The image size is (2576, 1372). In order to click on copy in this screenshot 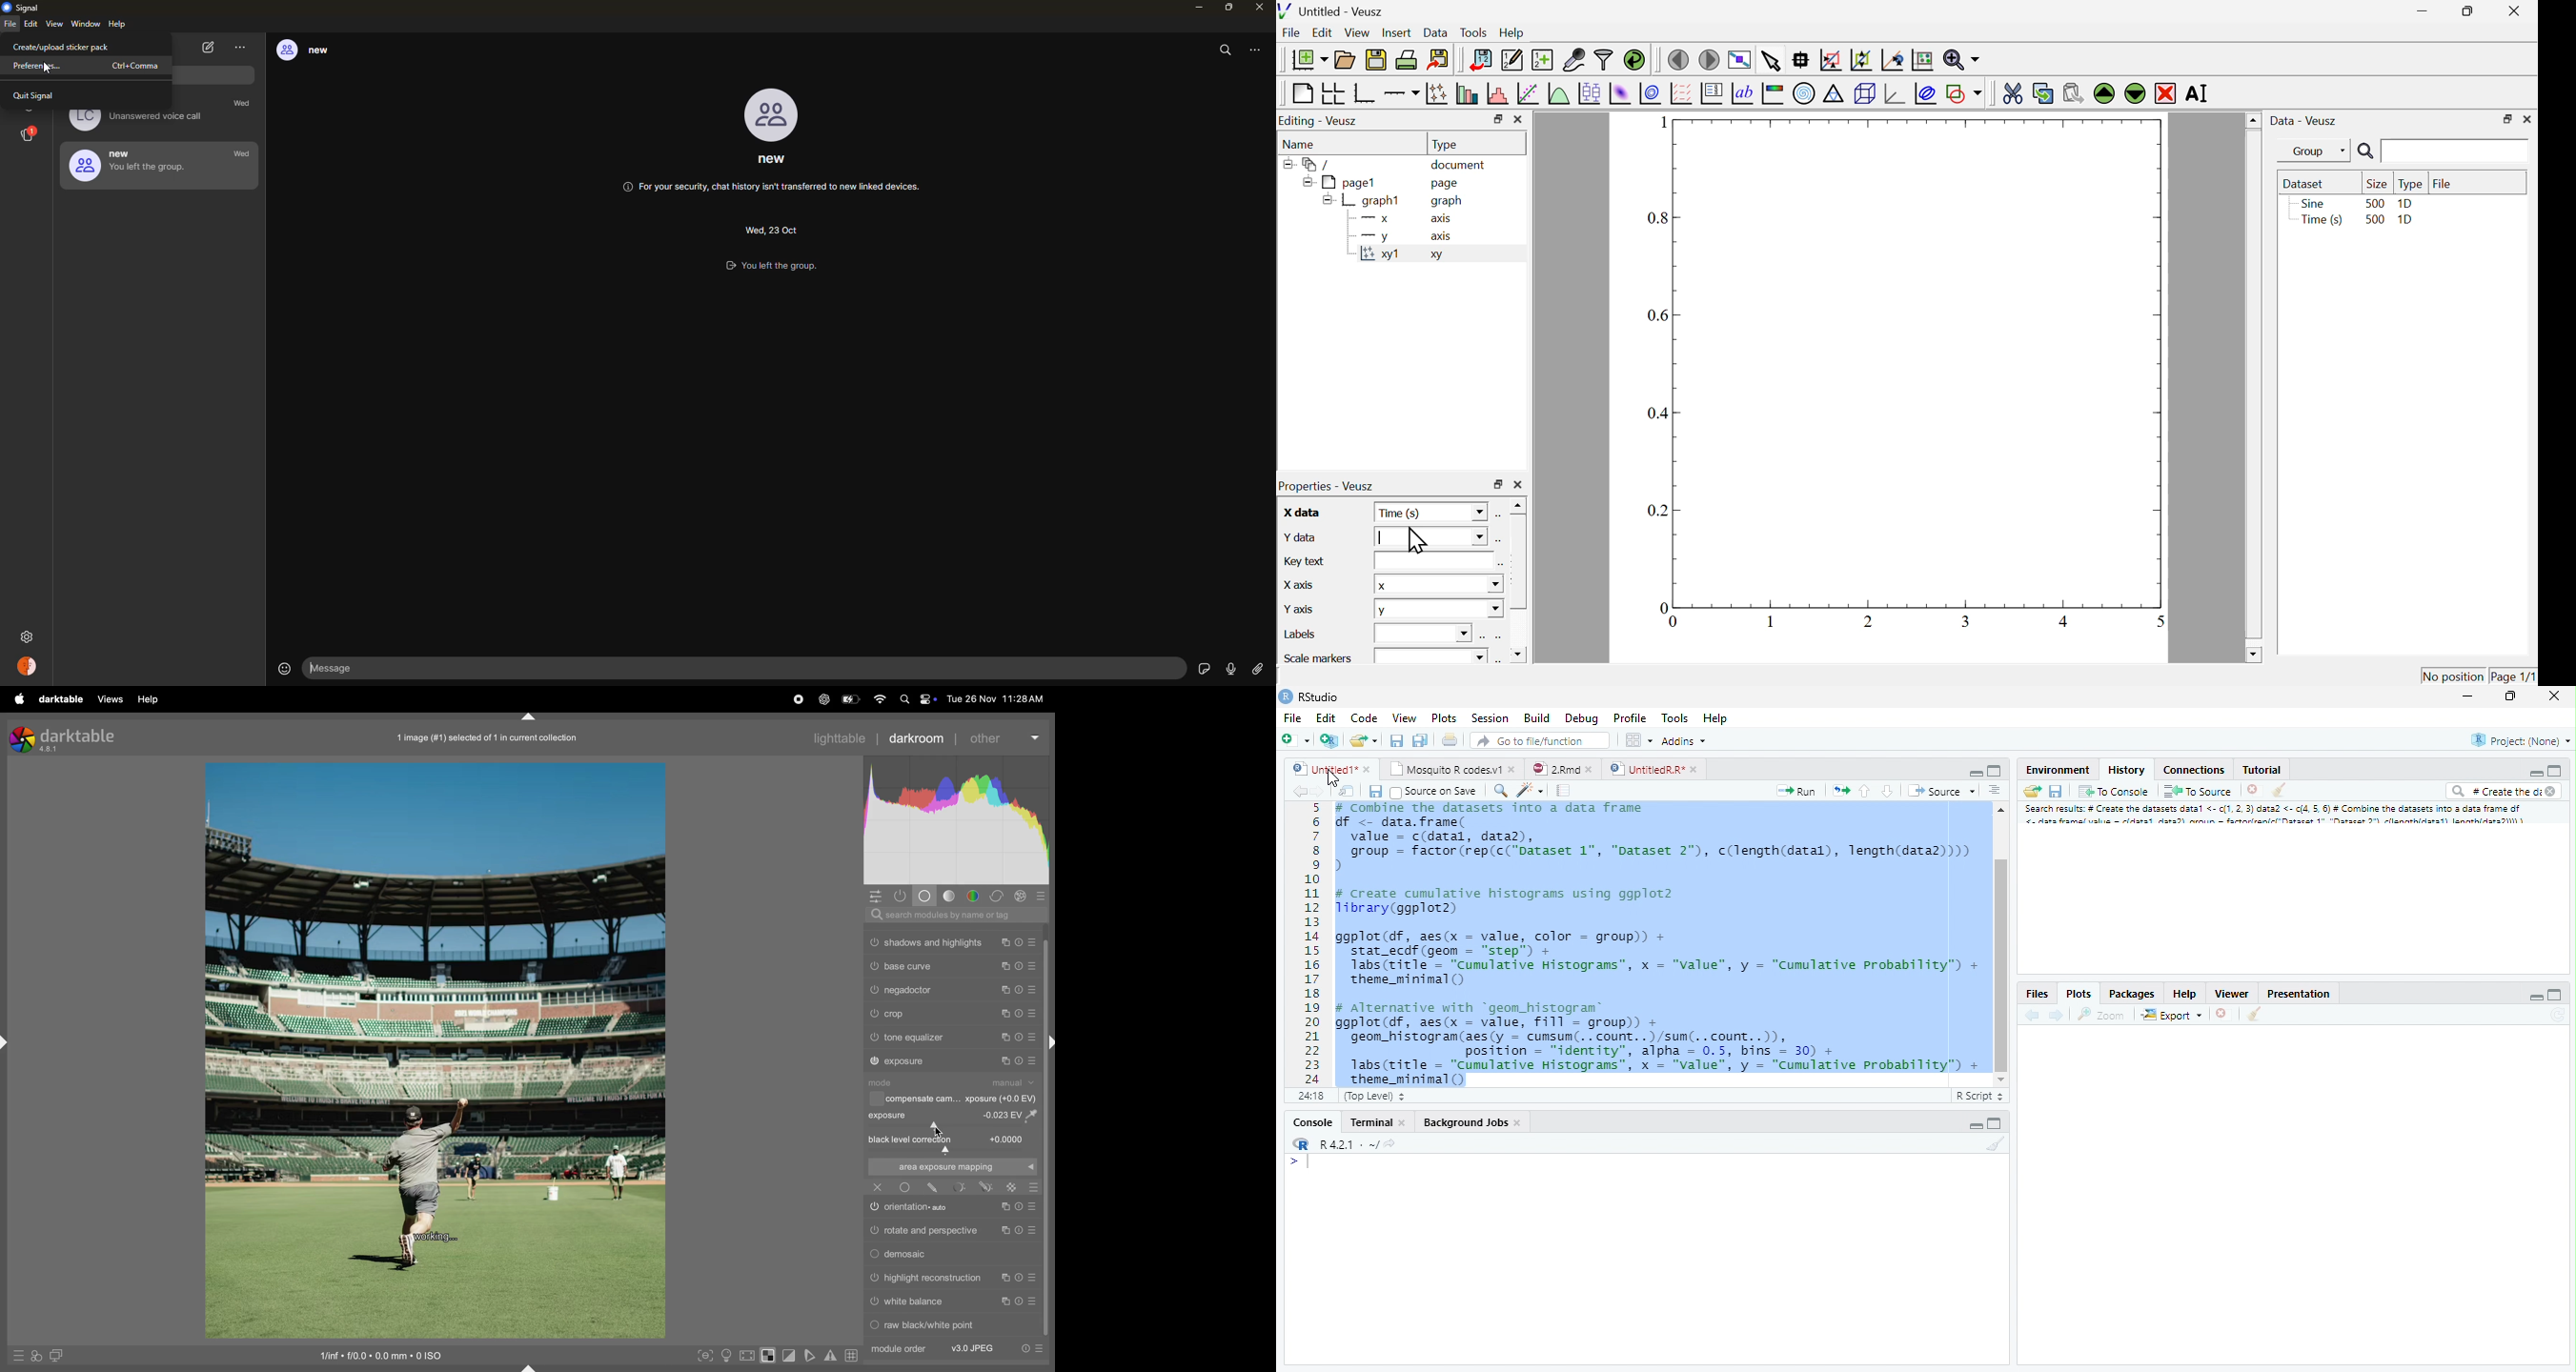, I will do `click(1003, 1231)`.